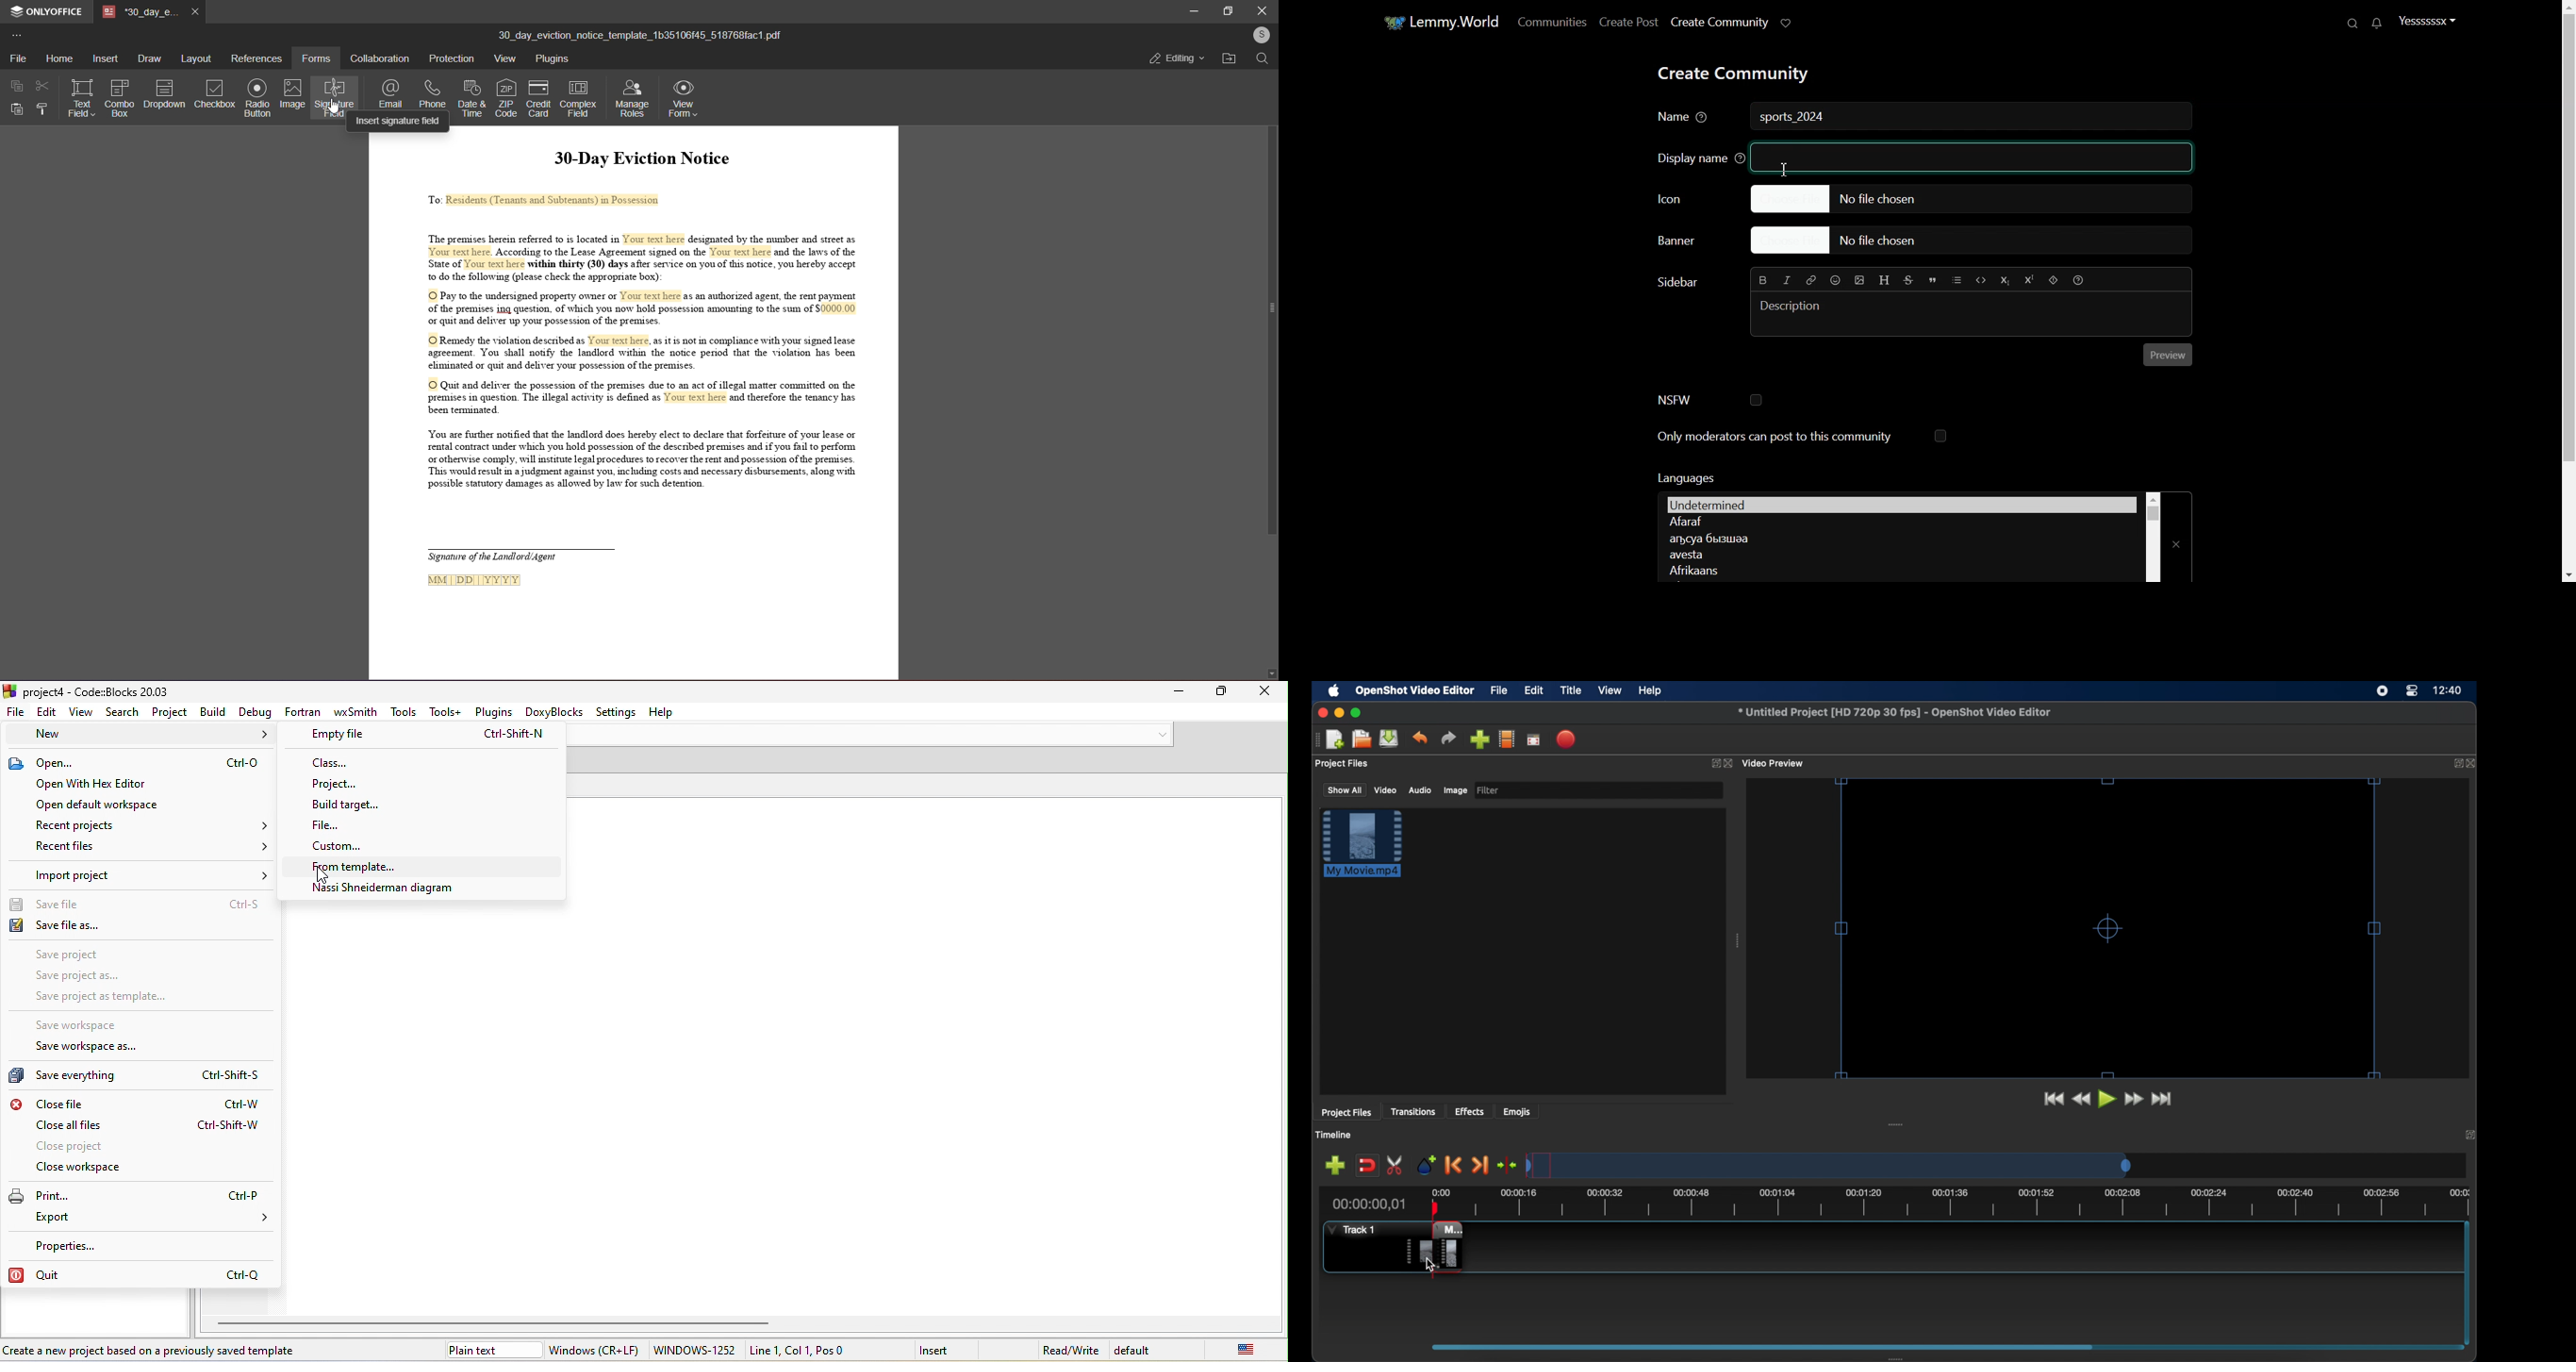  Describe the element at coordinates (105, 1168) in the screenshot. I see `close workspace` at that location.